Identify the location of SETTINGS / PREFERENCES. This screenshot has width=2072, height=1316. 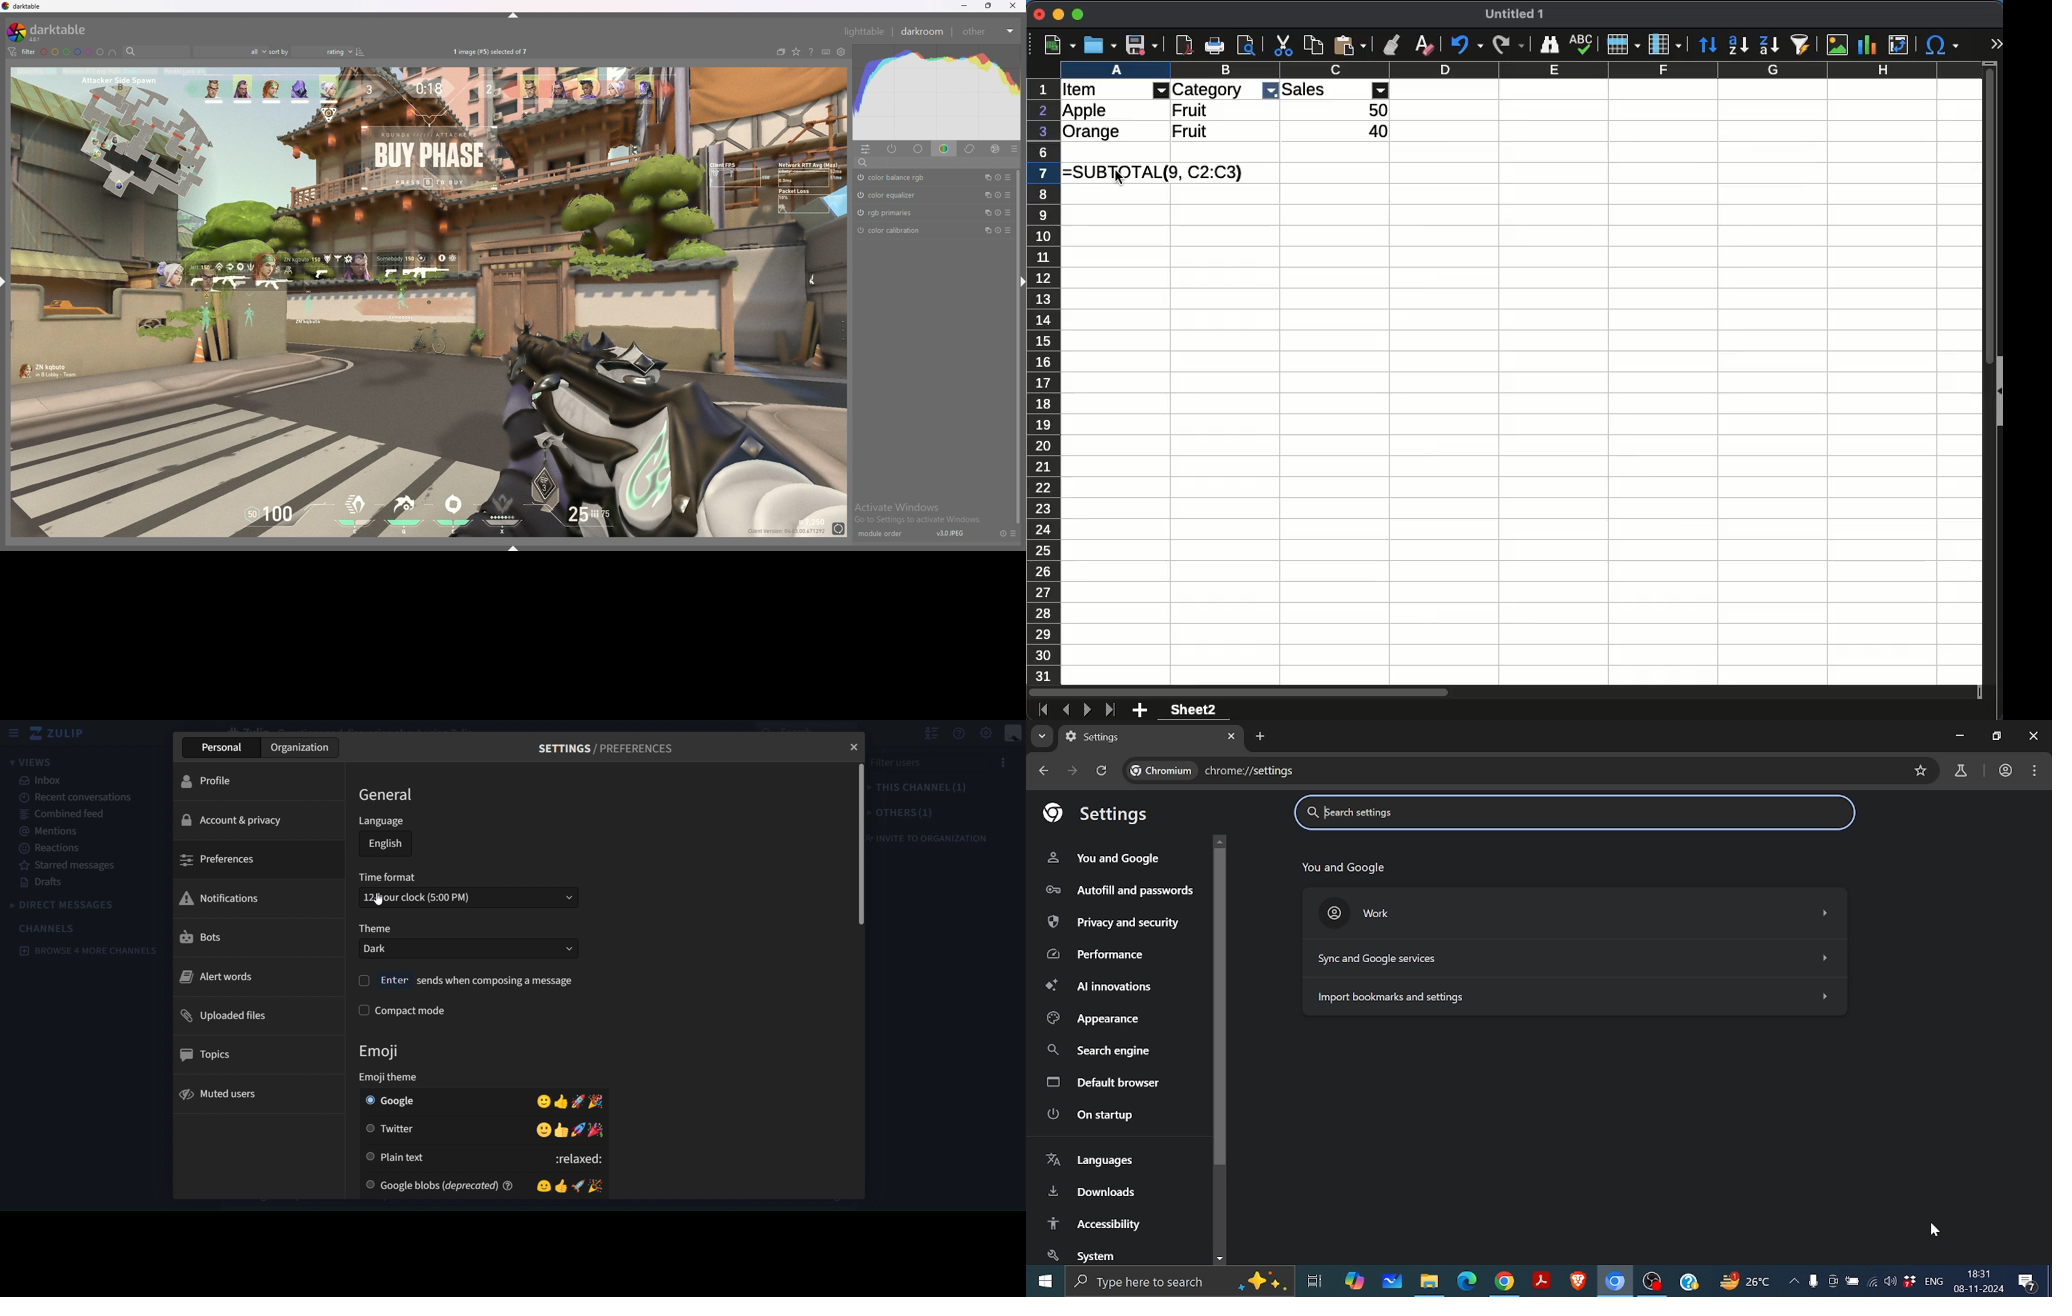
(606, 746).